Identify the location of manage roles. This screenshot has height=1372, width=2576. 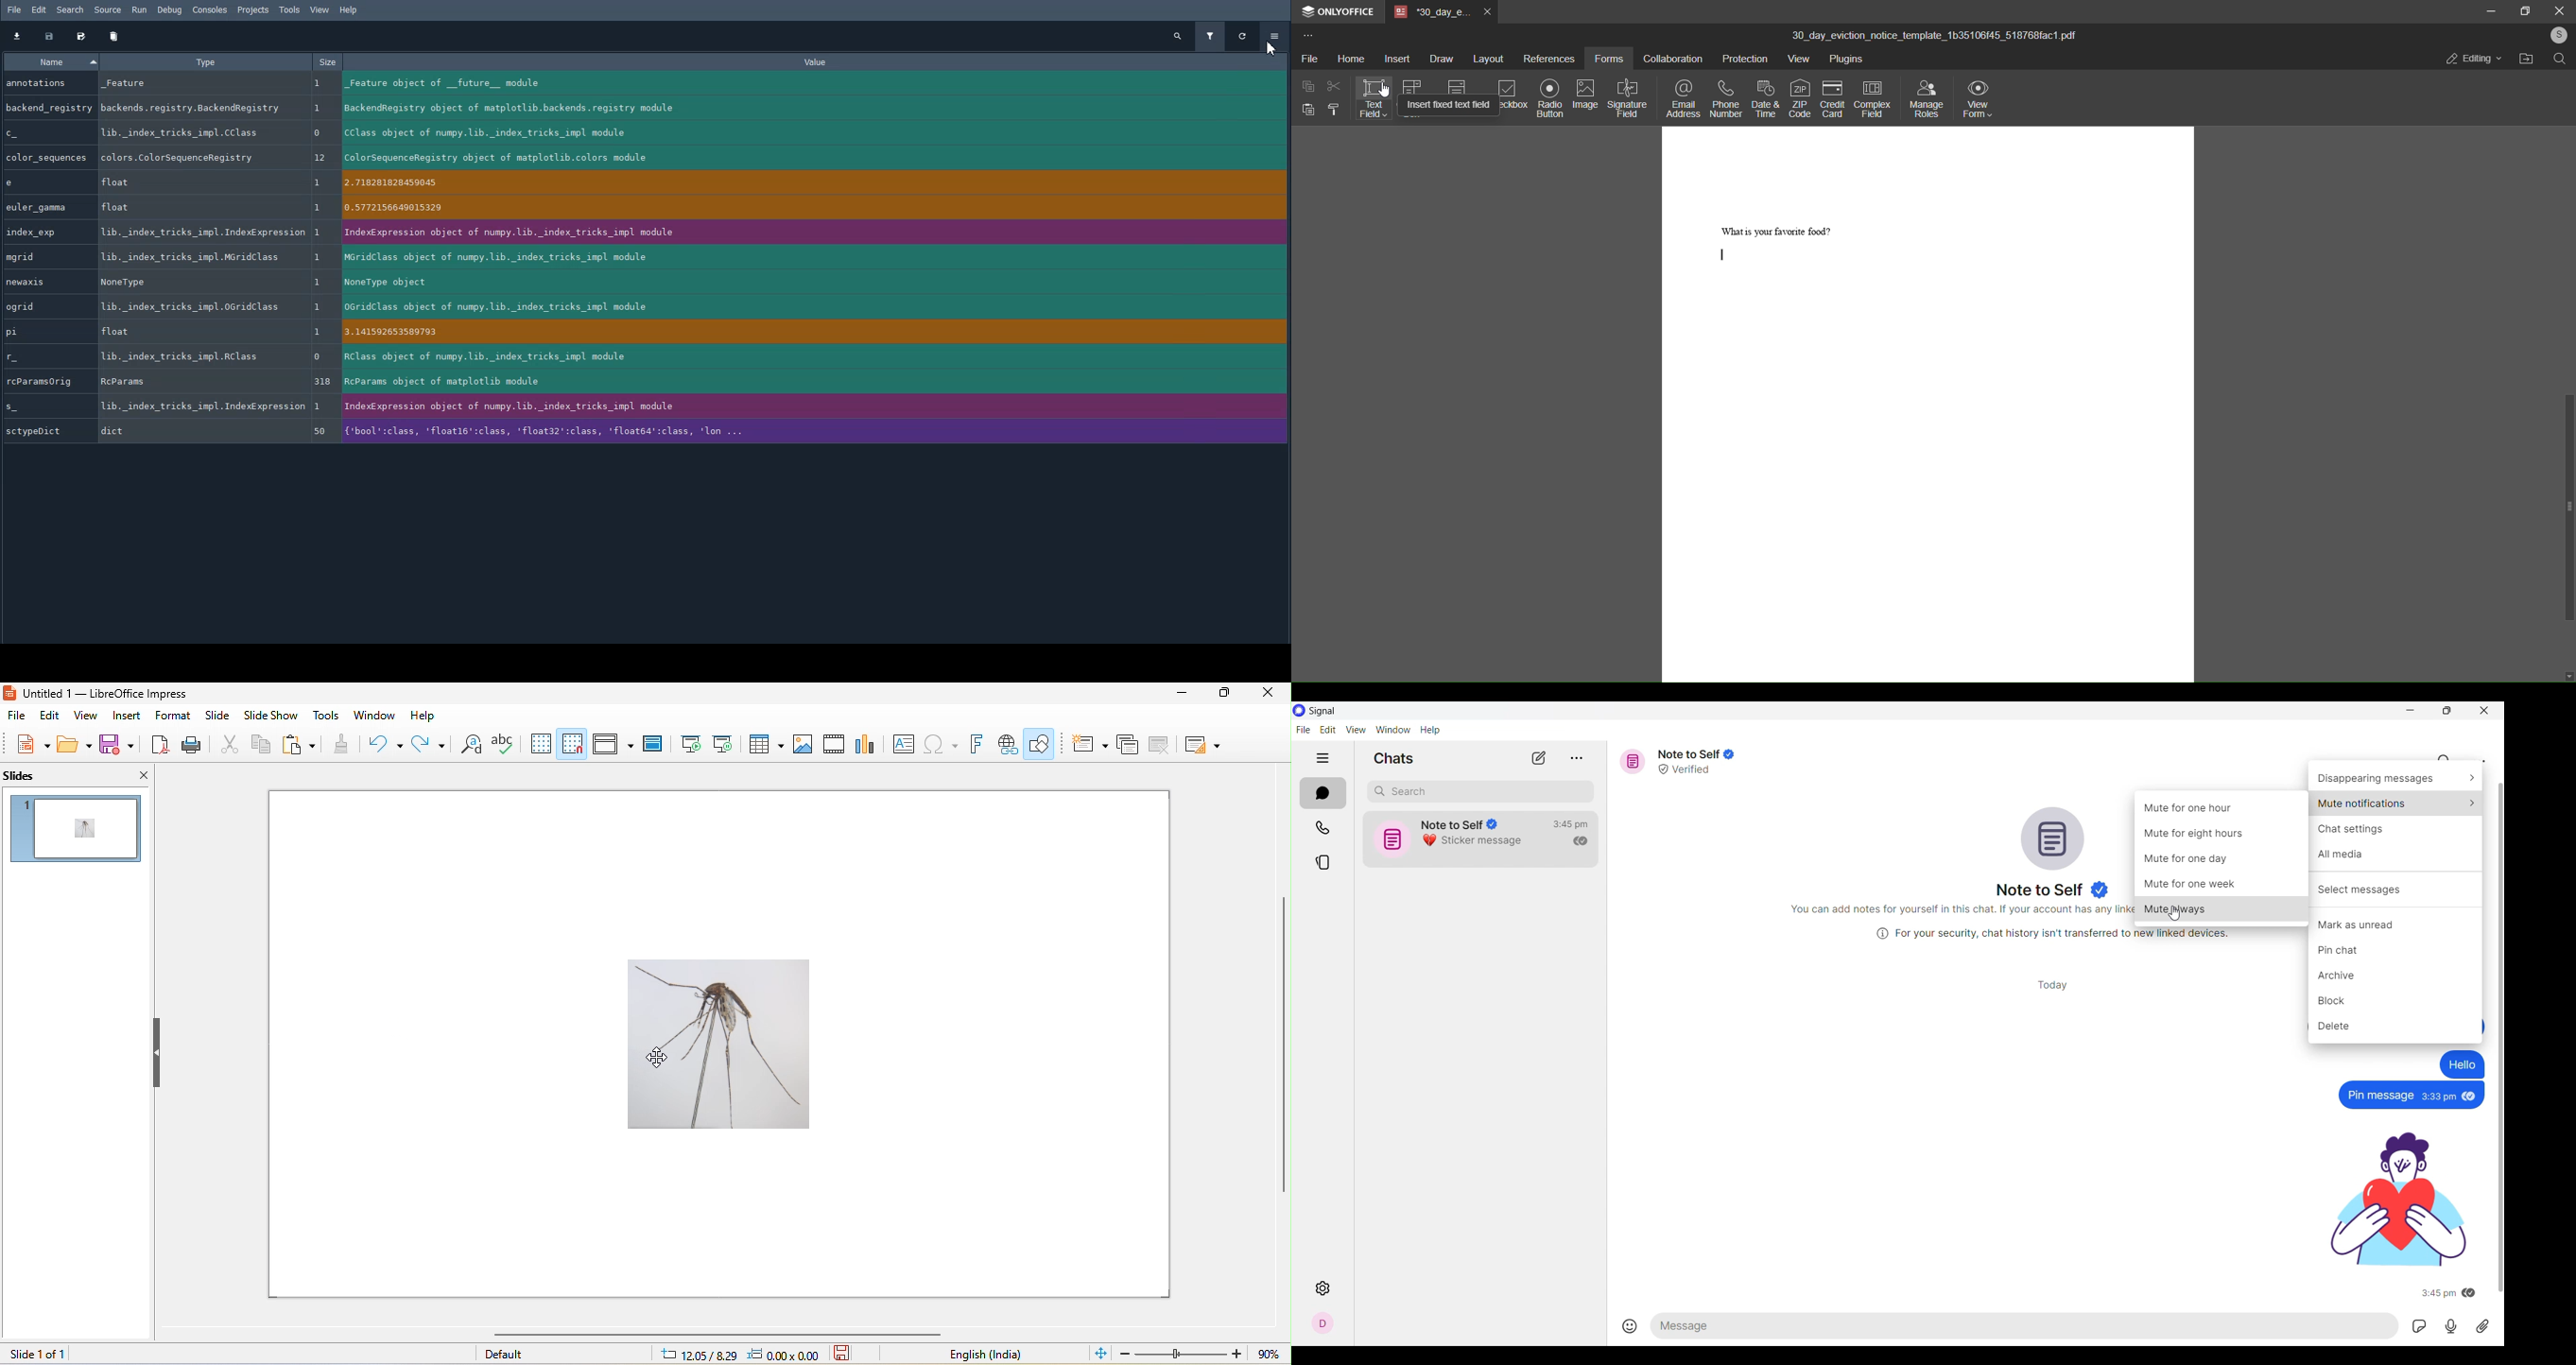
(1924, 100).